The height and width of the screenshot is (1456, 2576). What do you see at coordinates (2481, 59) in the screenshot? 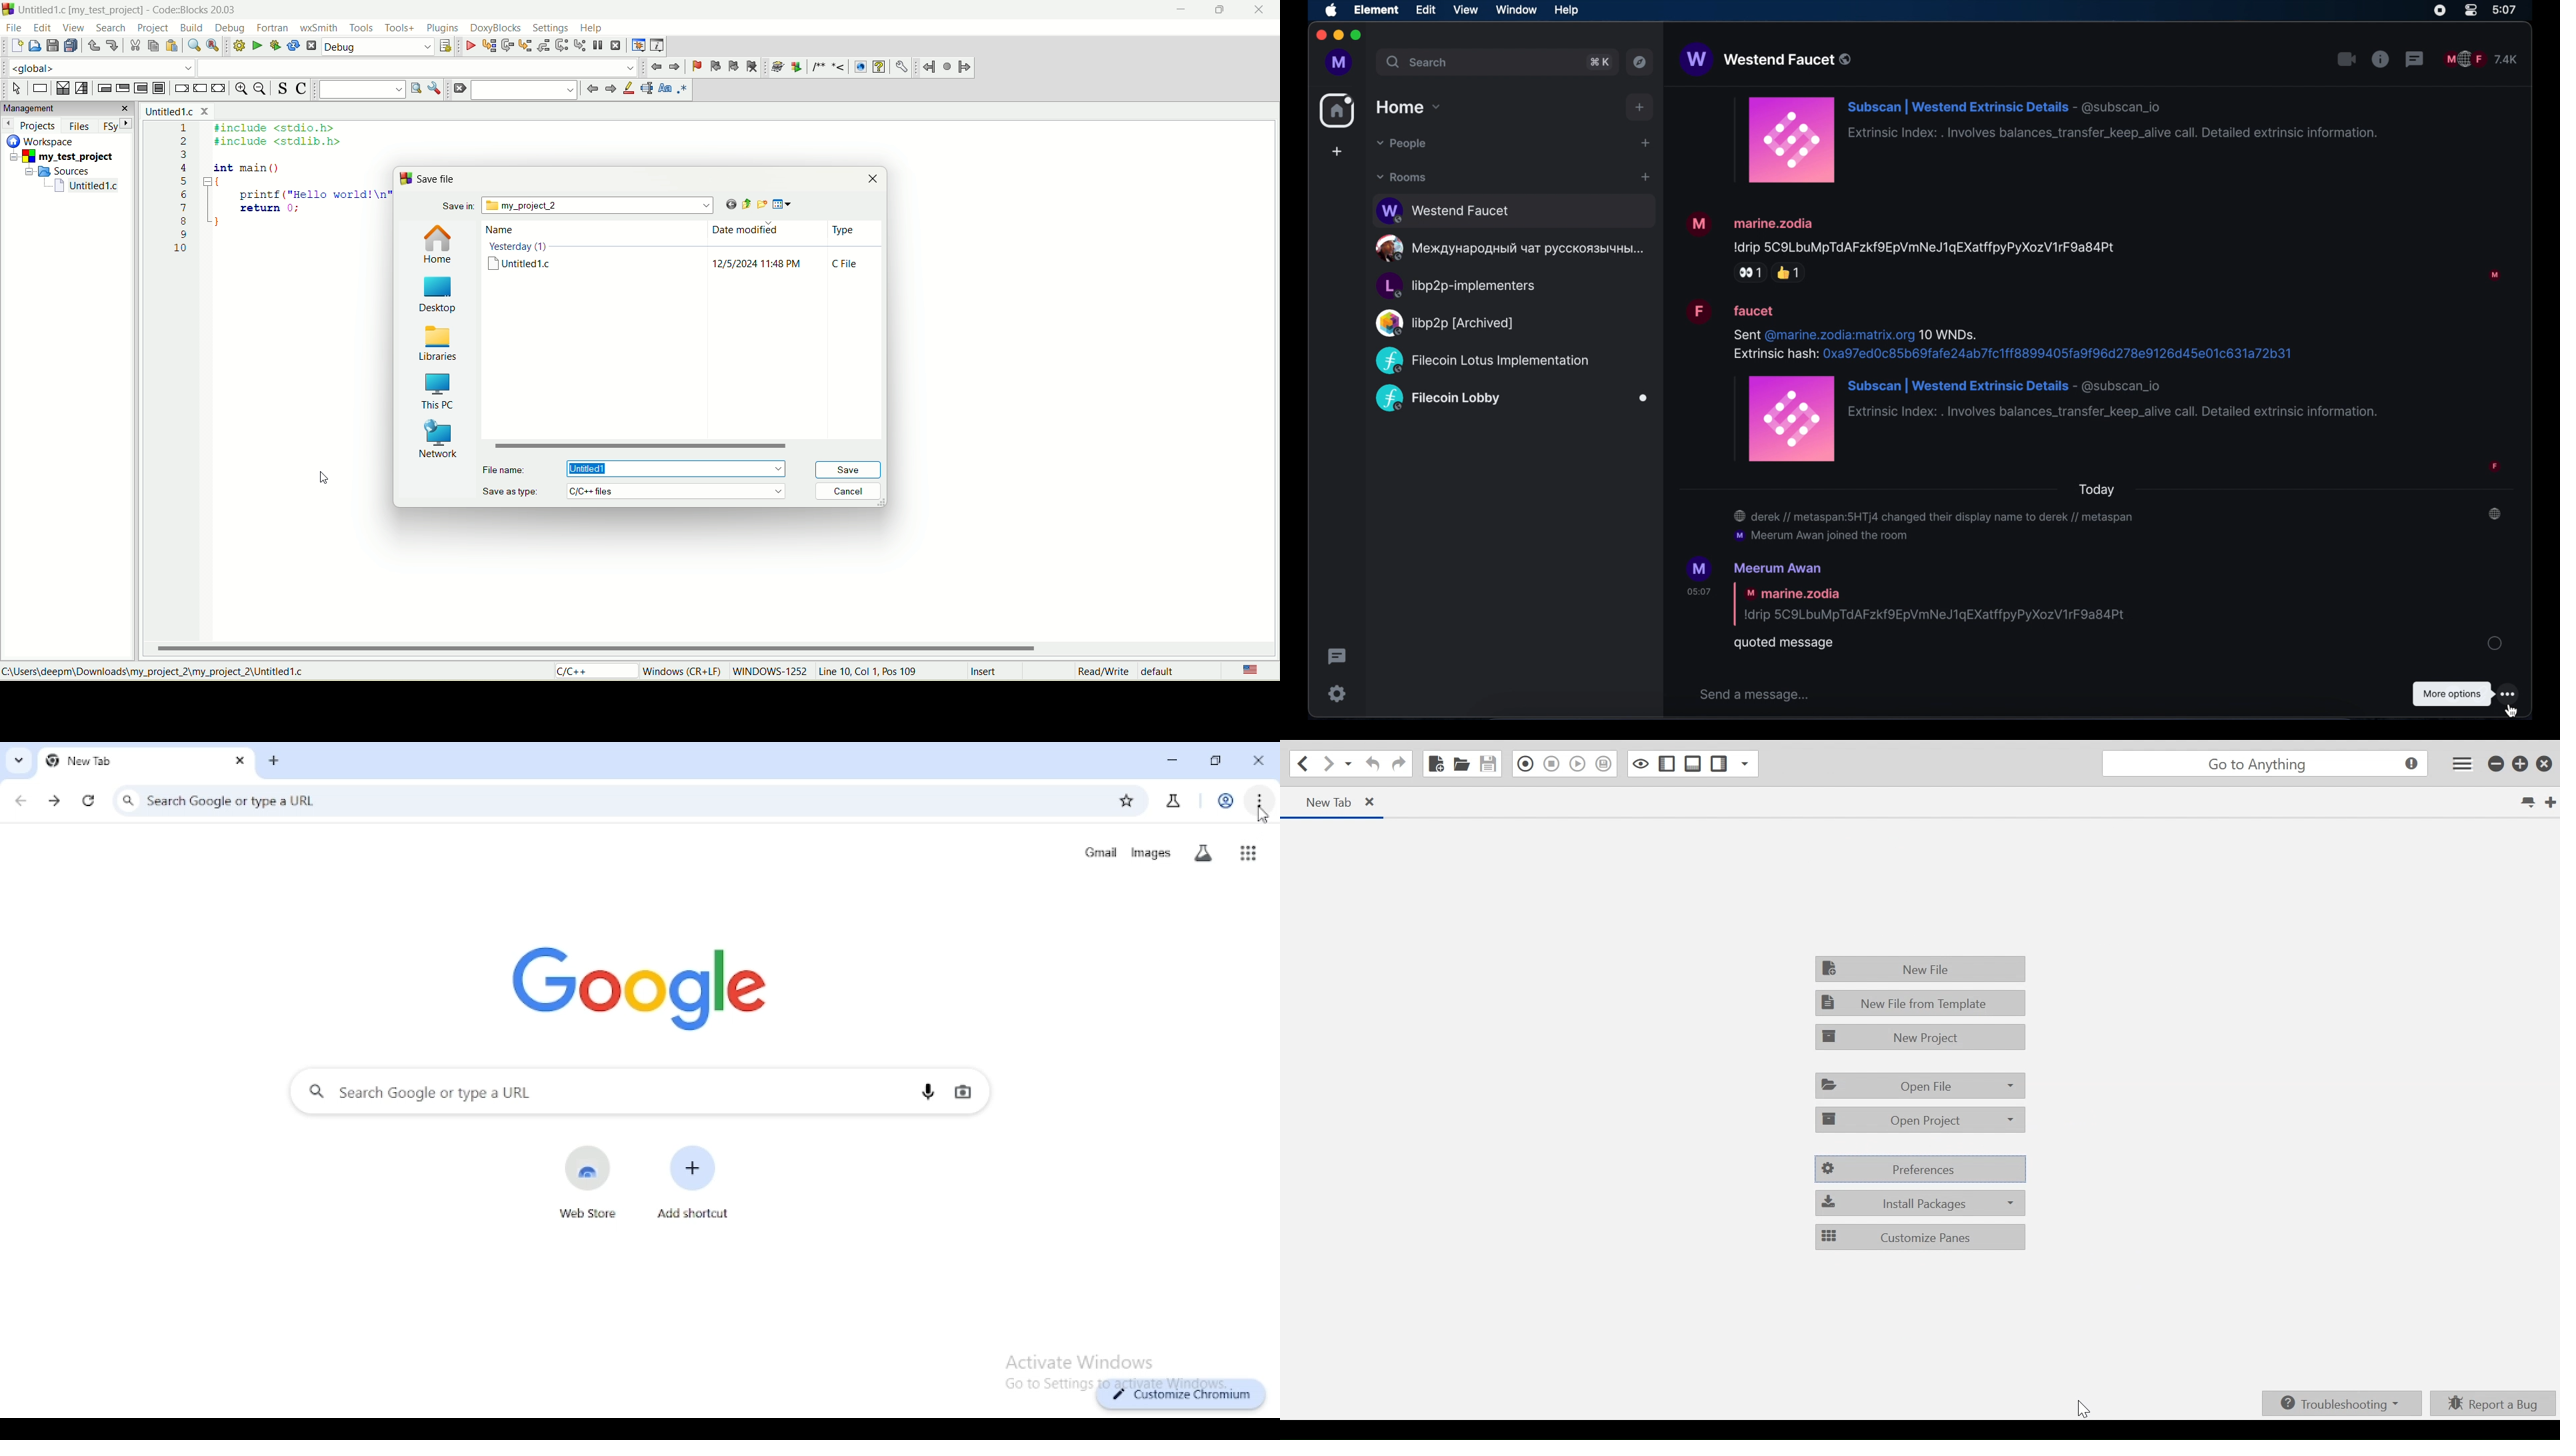
I see `public room participants` at bounding box center [2481, 59].